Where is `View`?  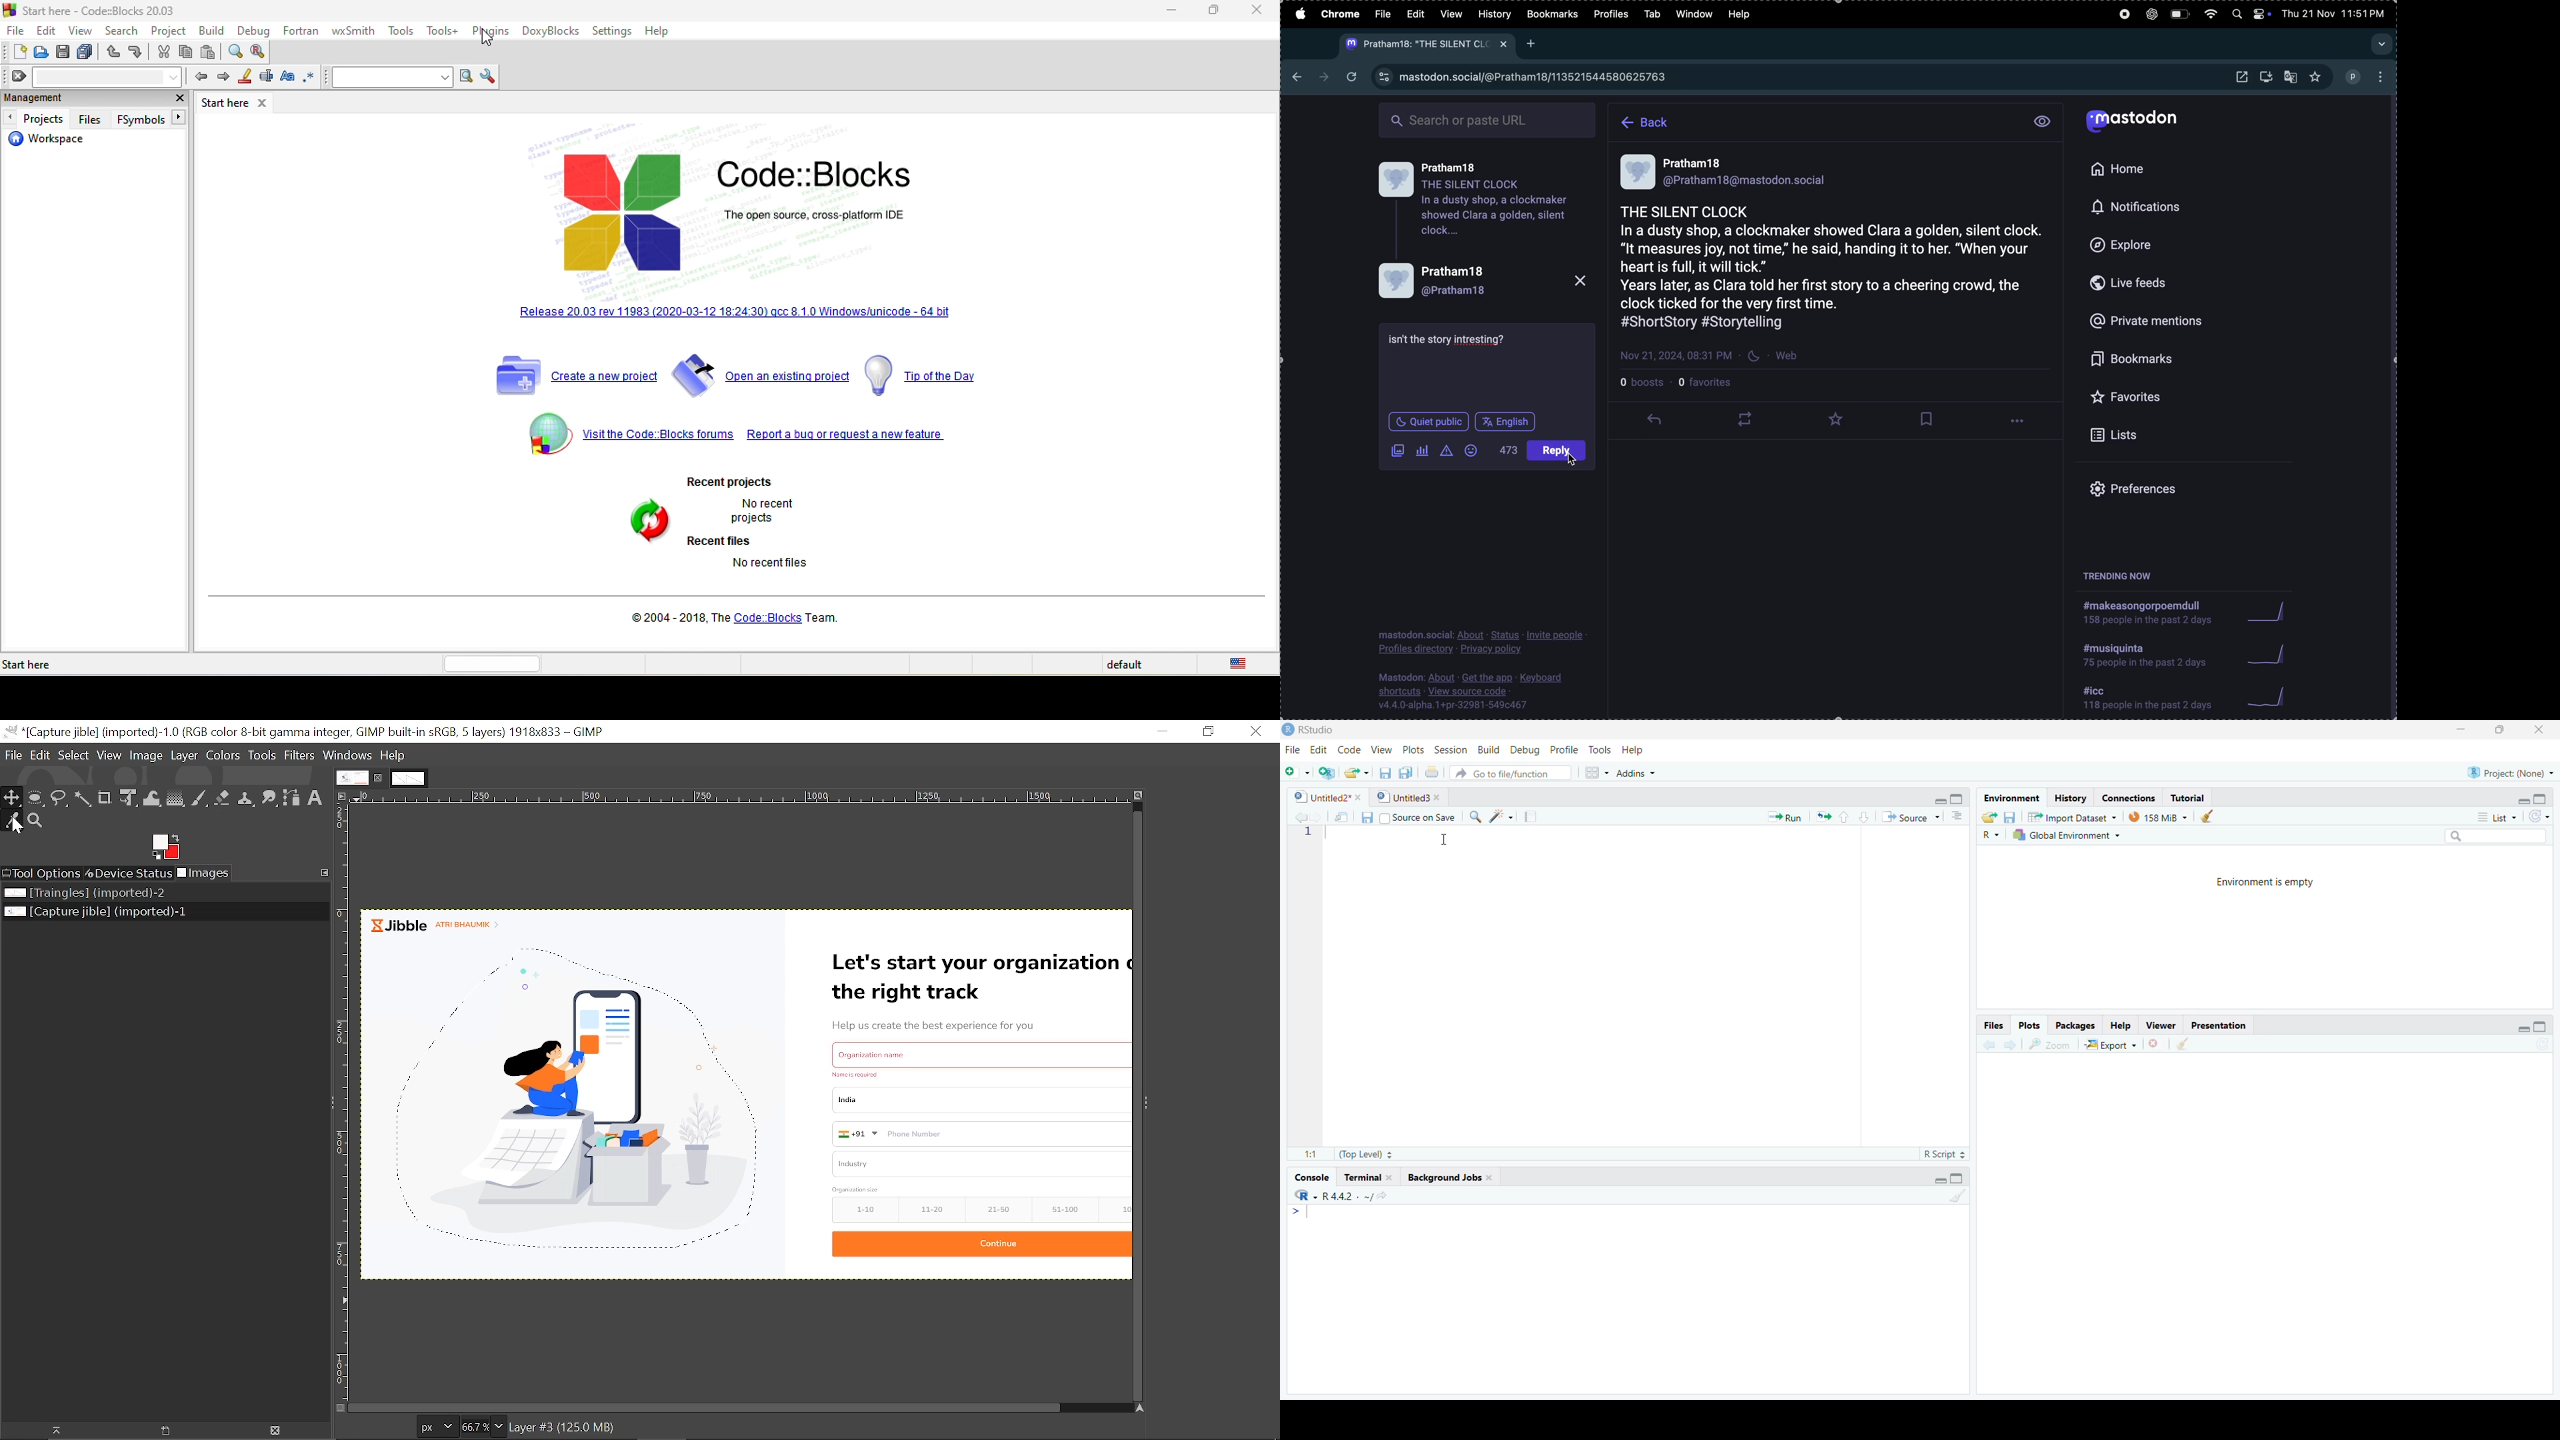 View is located at coordinates (1379, 748).